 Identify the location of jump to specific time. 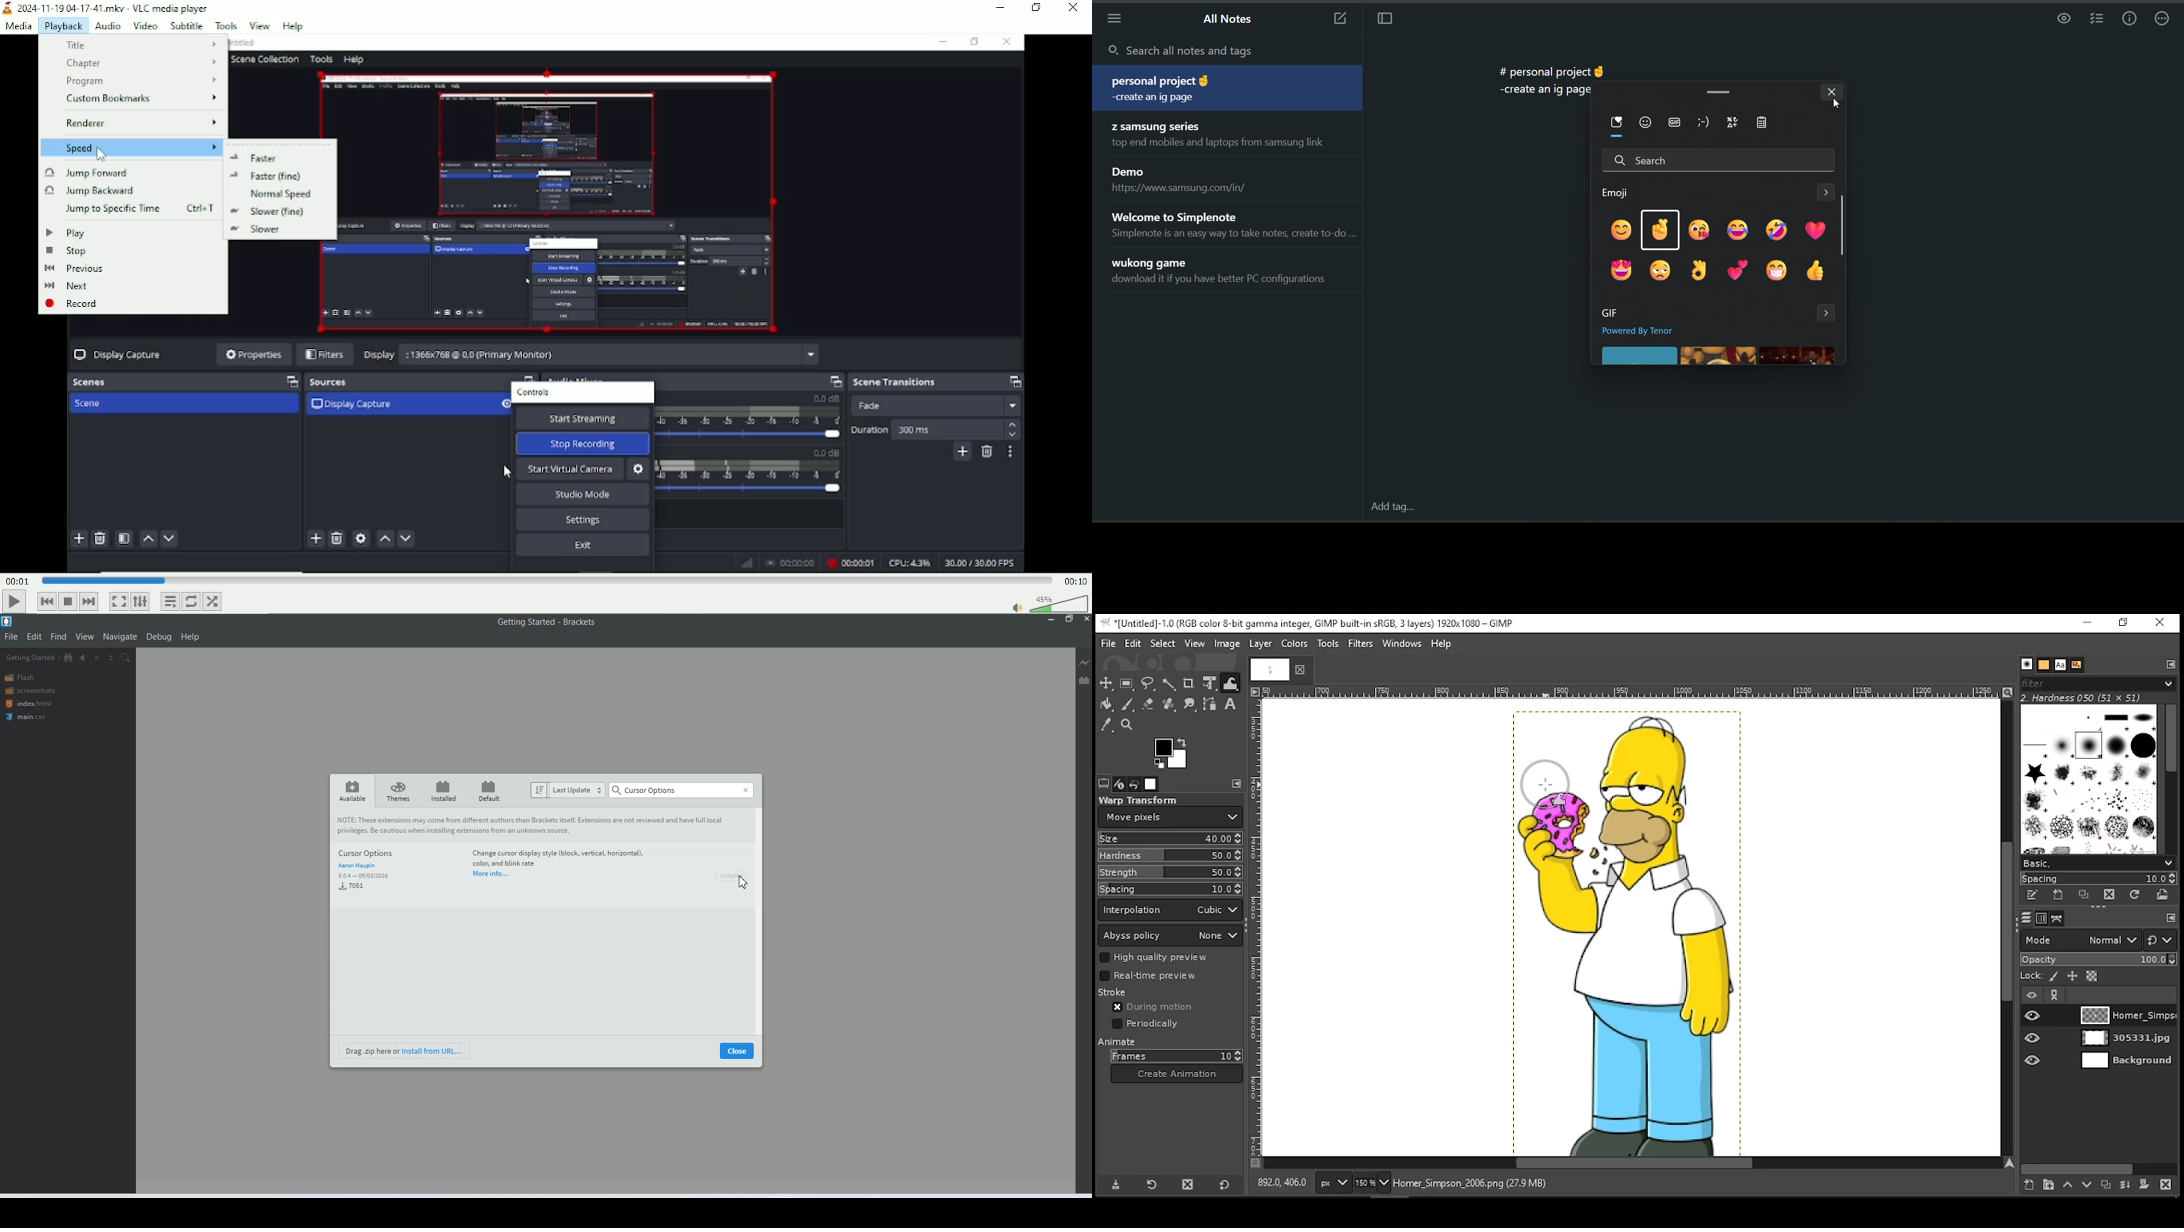
(132, 208).